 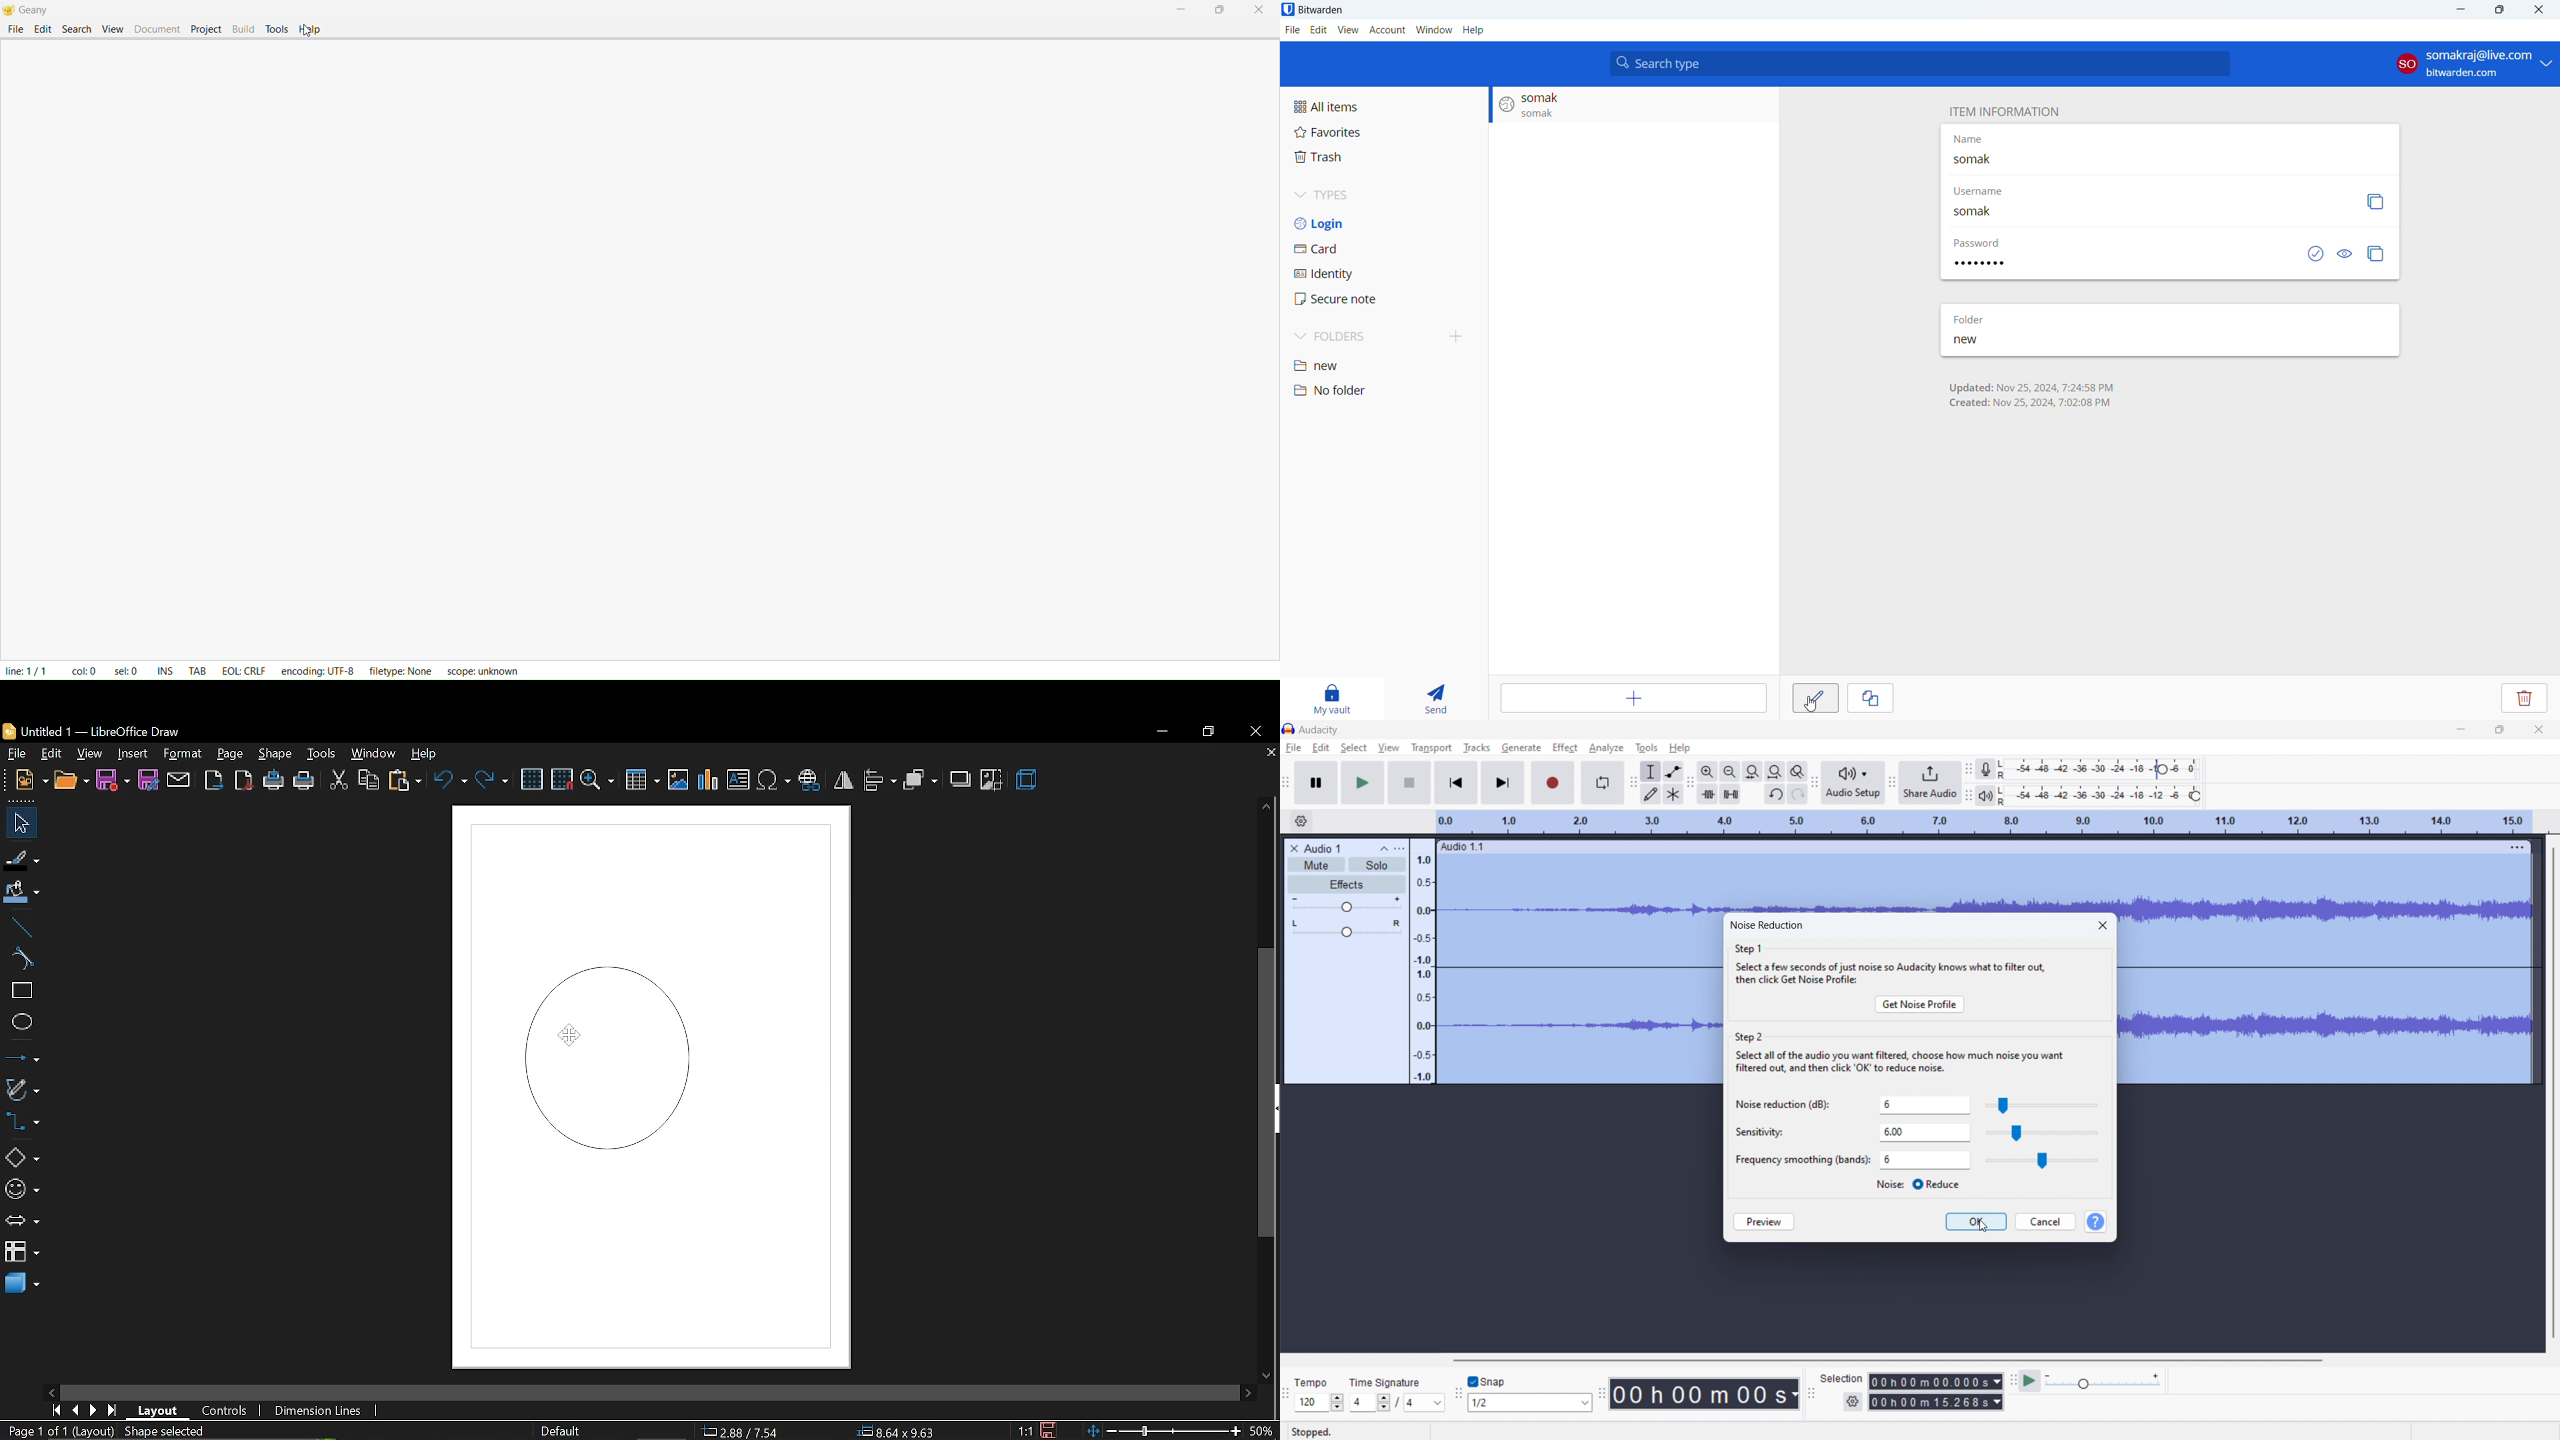 What do you see at coordinates (230, 753) in the screenshot?
I see `page` at bounding box center [230, 753].